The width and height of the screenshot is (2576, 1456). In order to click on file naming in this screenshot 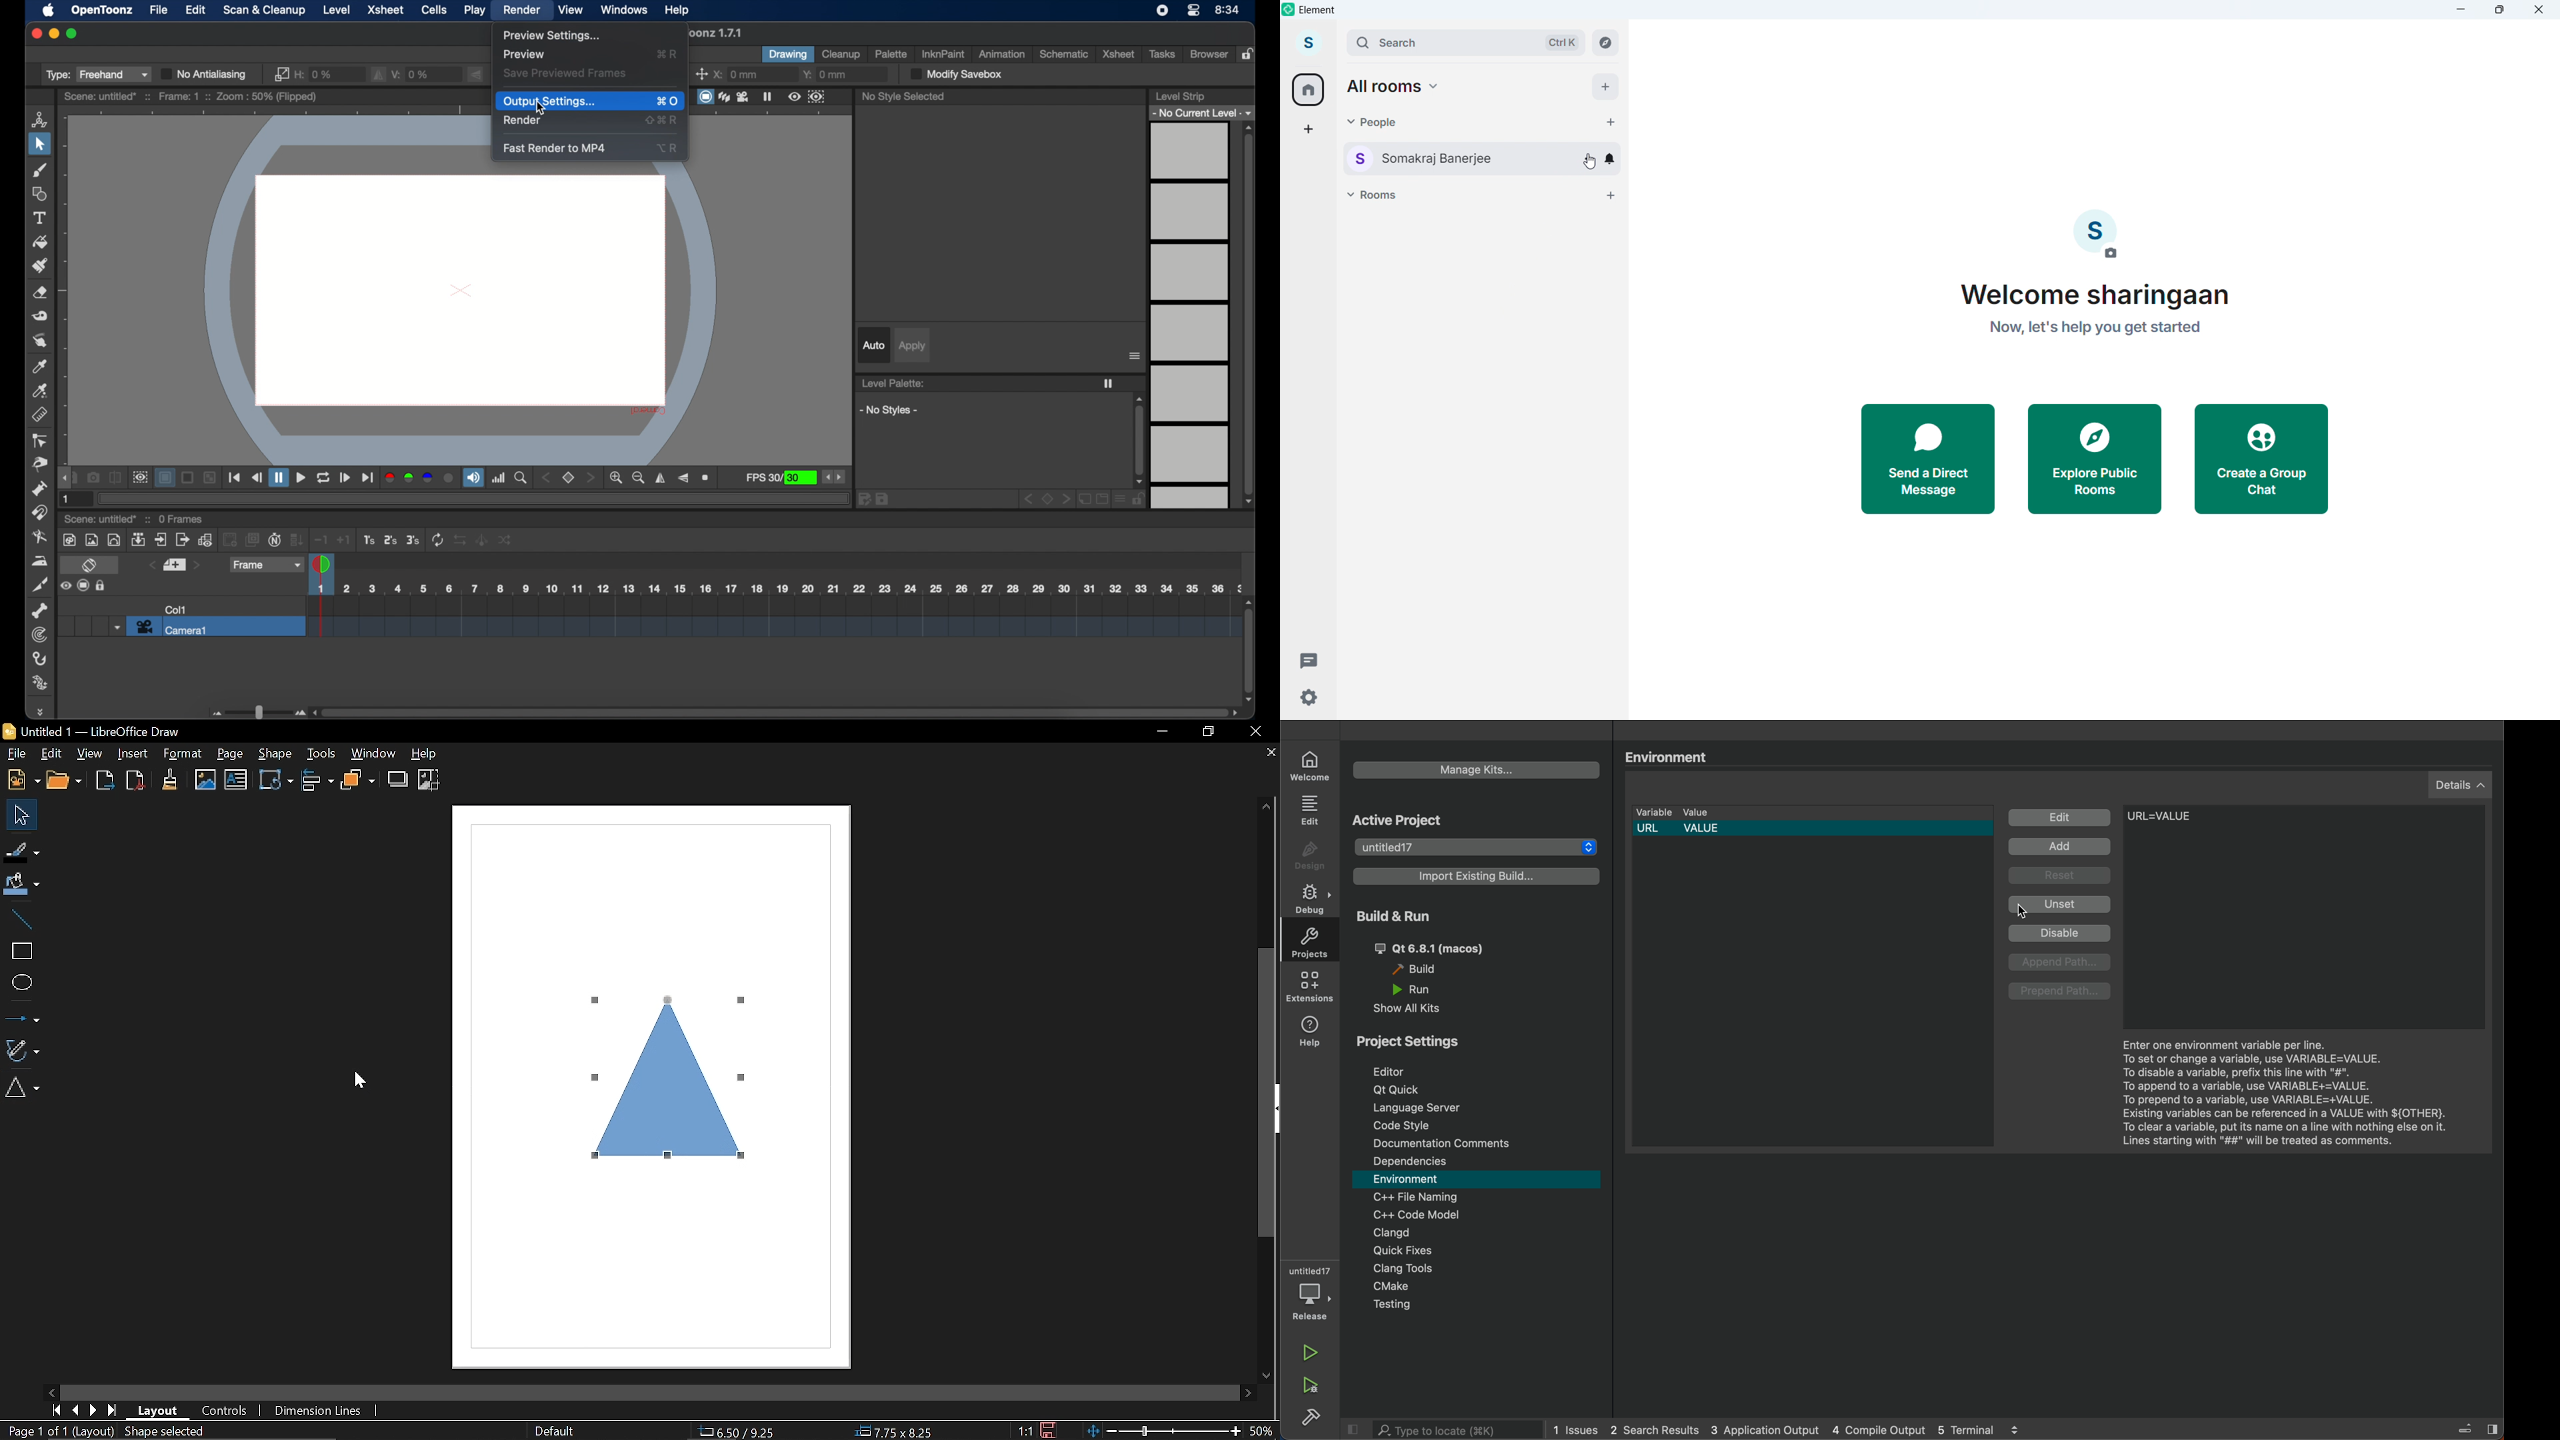, I will do `click(1420, 1197)`.